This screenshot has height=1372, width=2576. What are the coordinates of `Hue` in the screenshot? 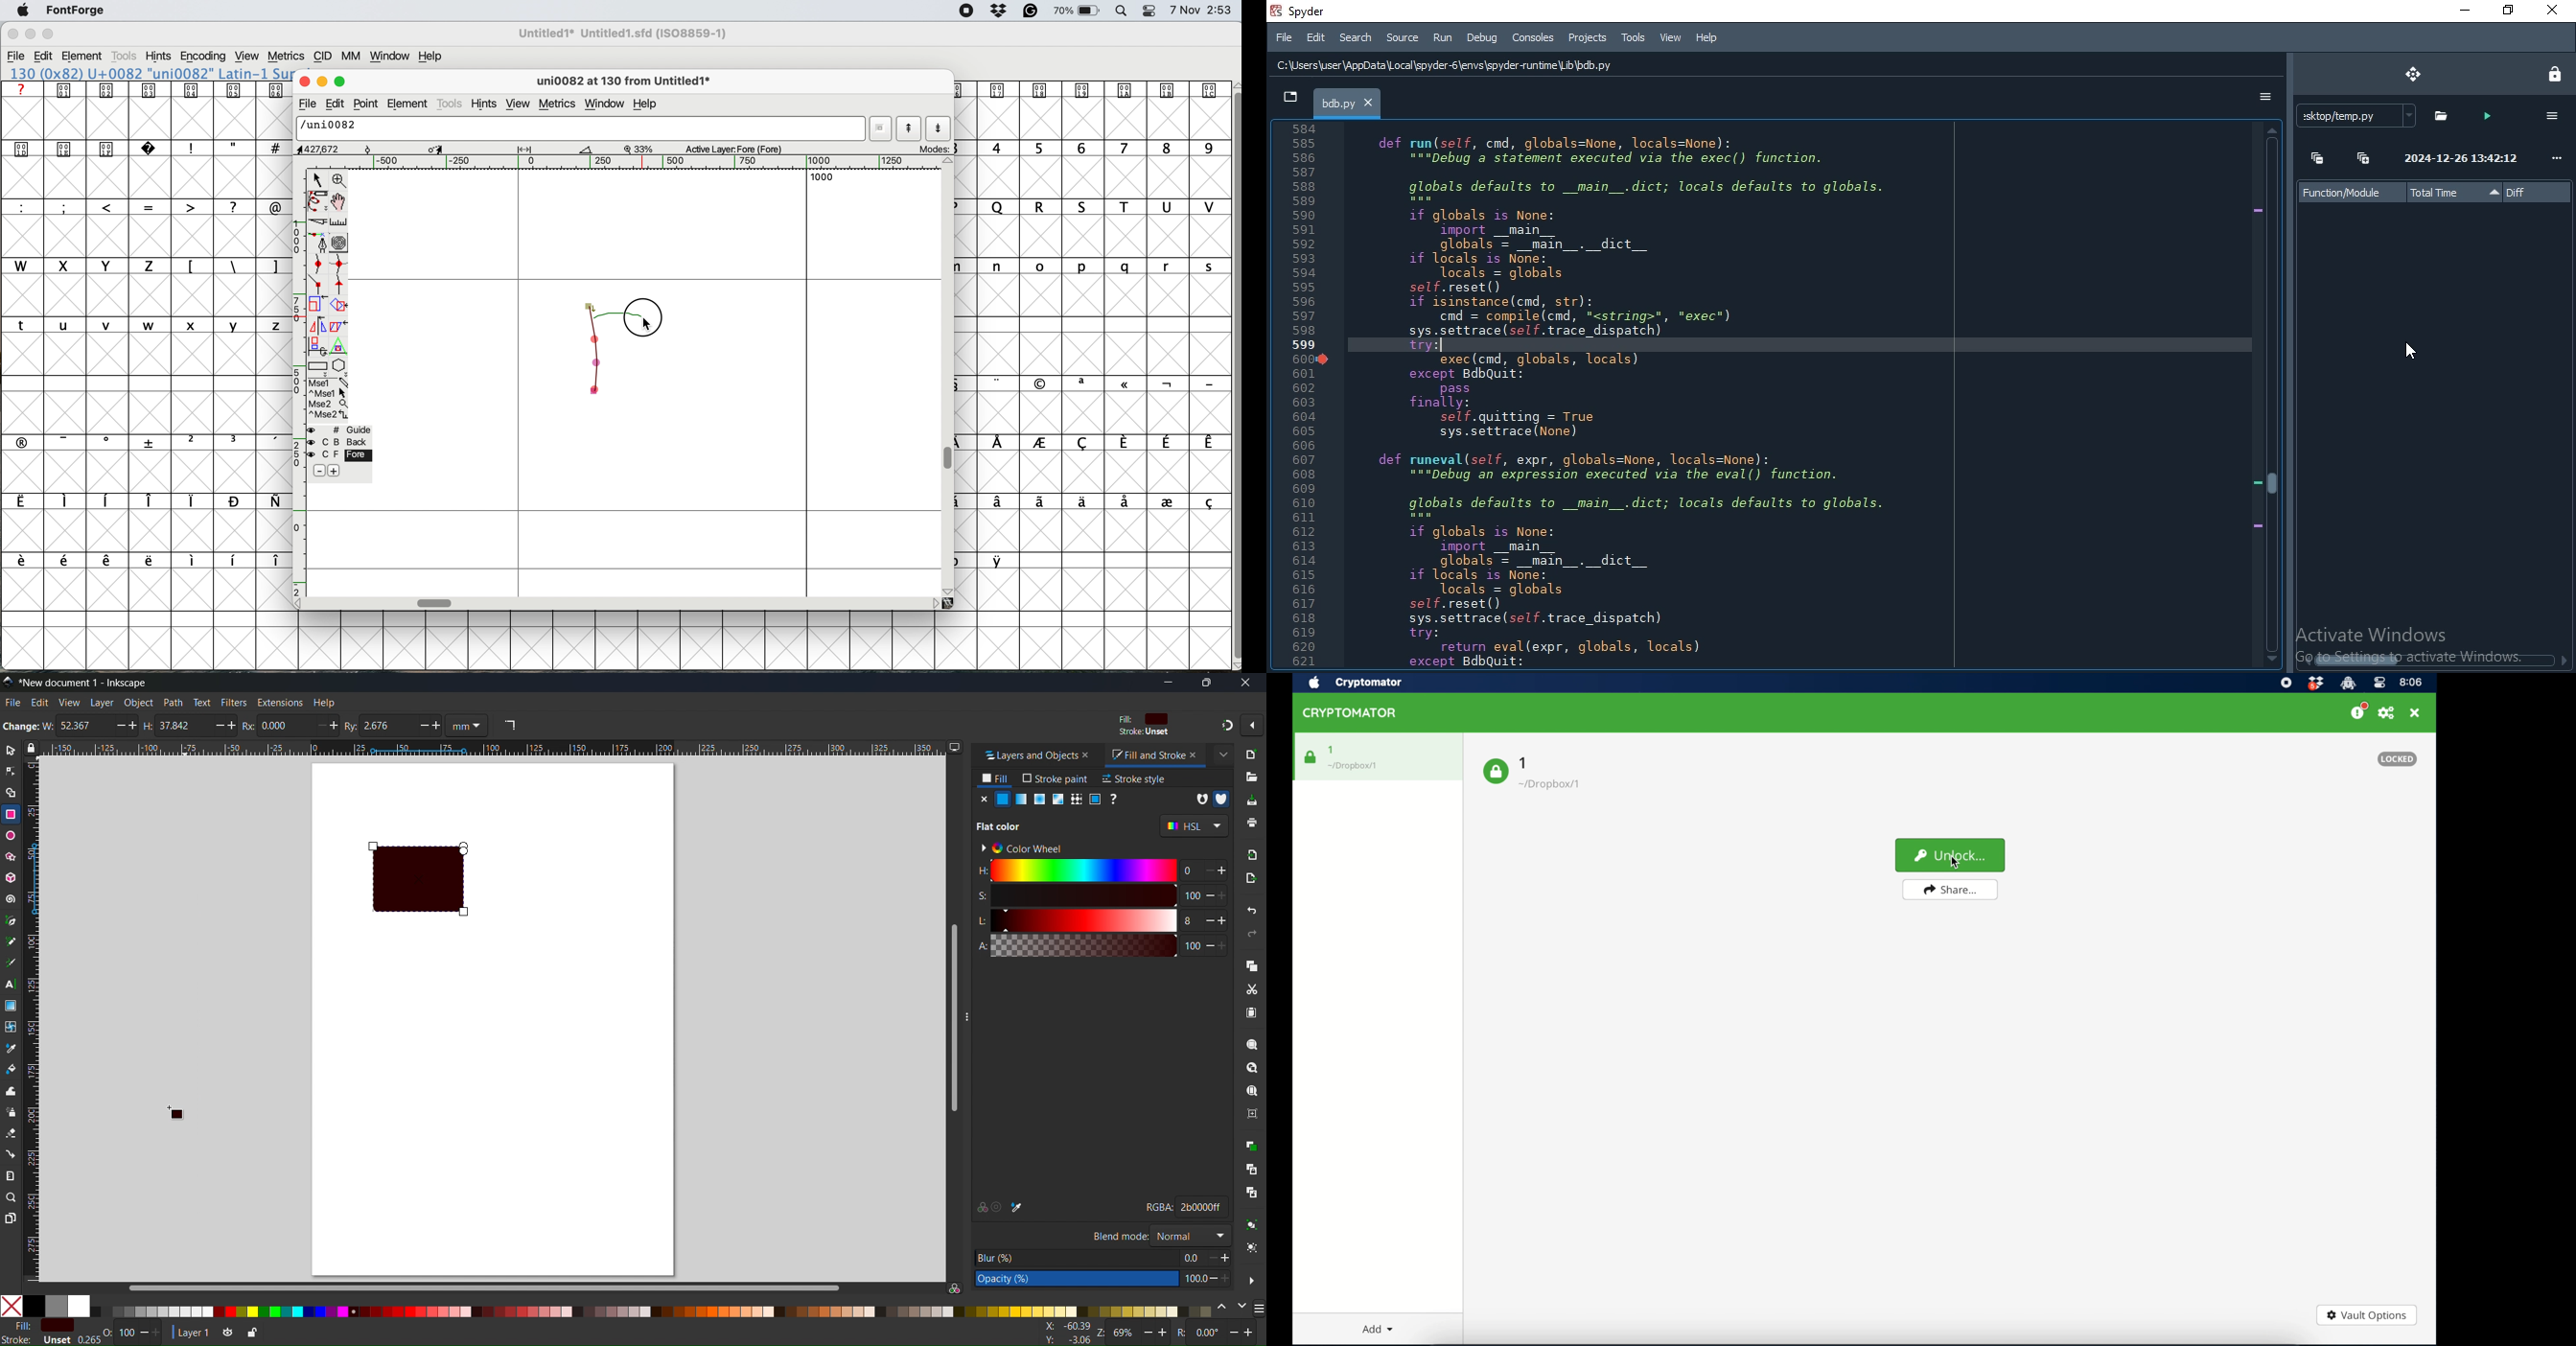 It's located at (1075, 870).